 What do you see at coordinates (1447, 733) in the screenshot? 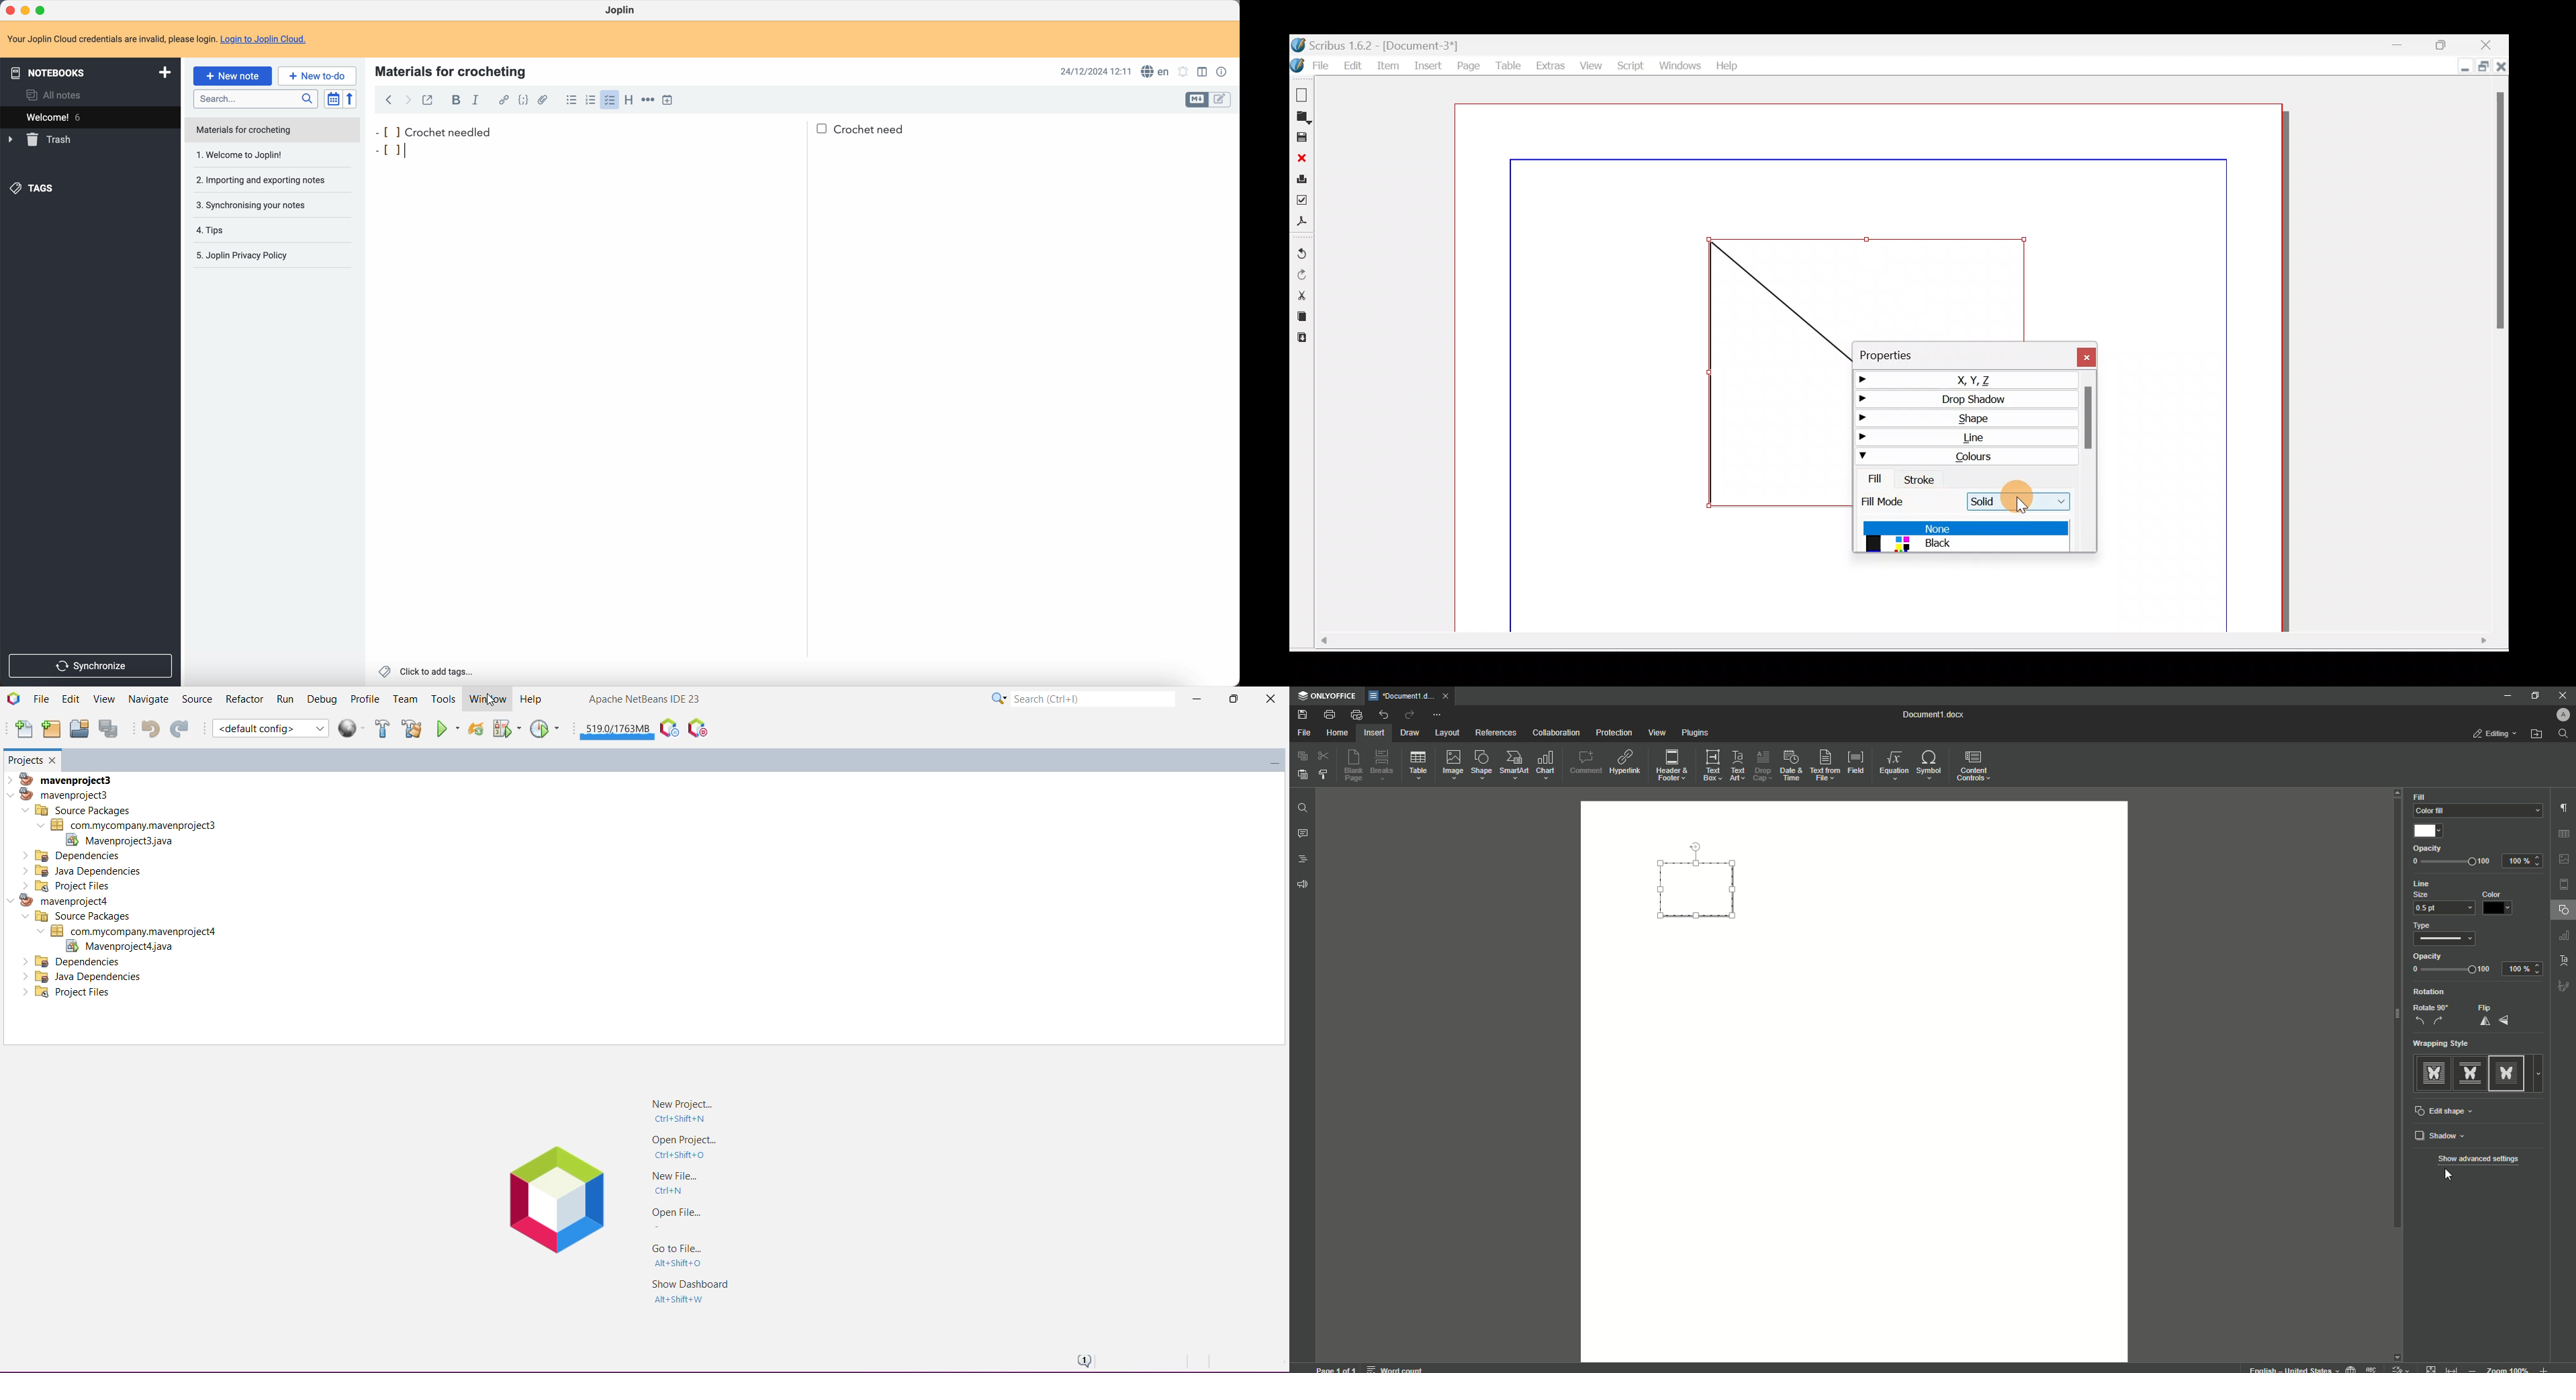
I see `Layout` at bounding box center [1447, 733].